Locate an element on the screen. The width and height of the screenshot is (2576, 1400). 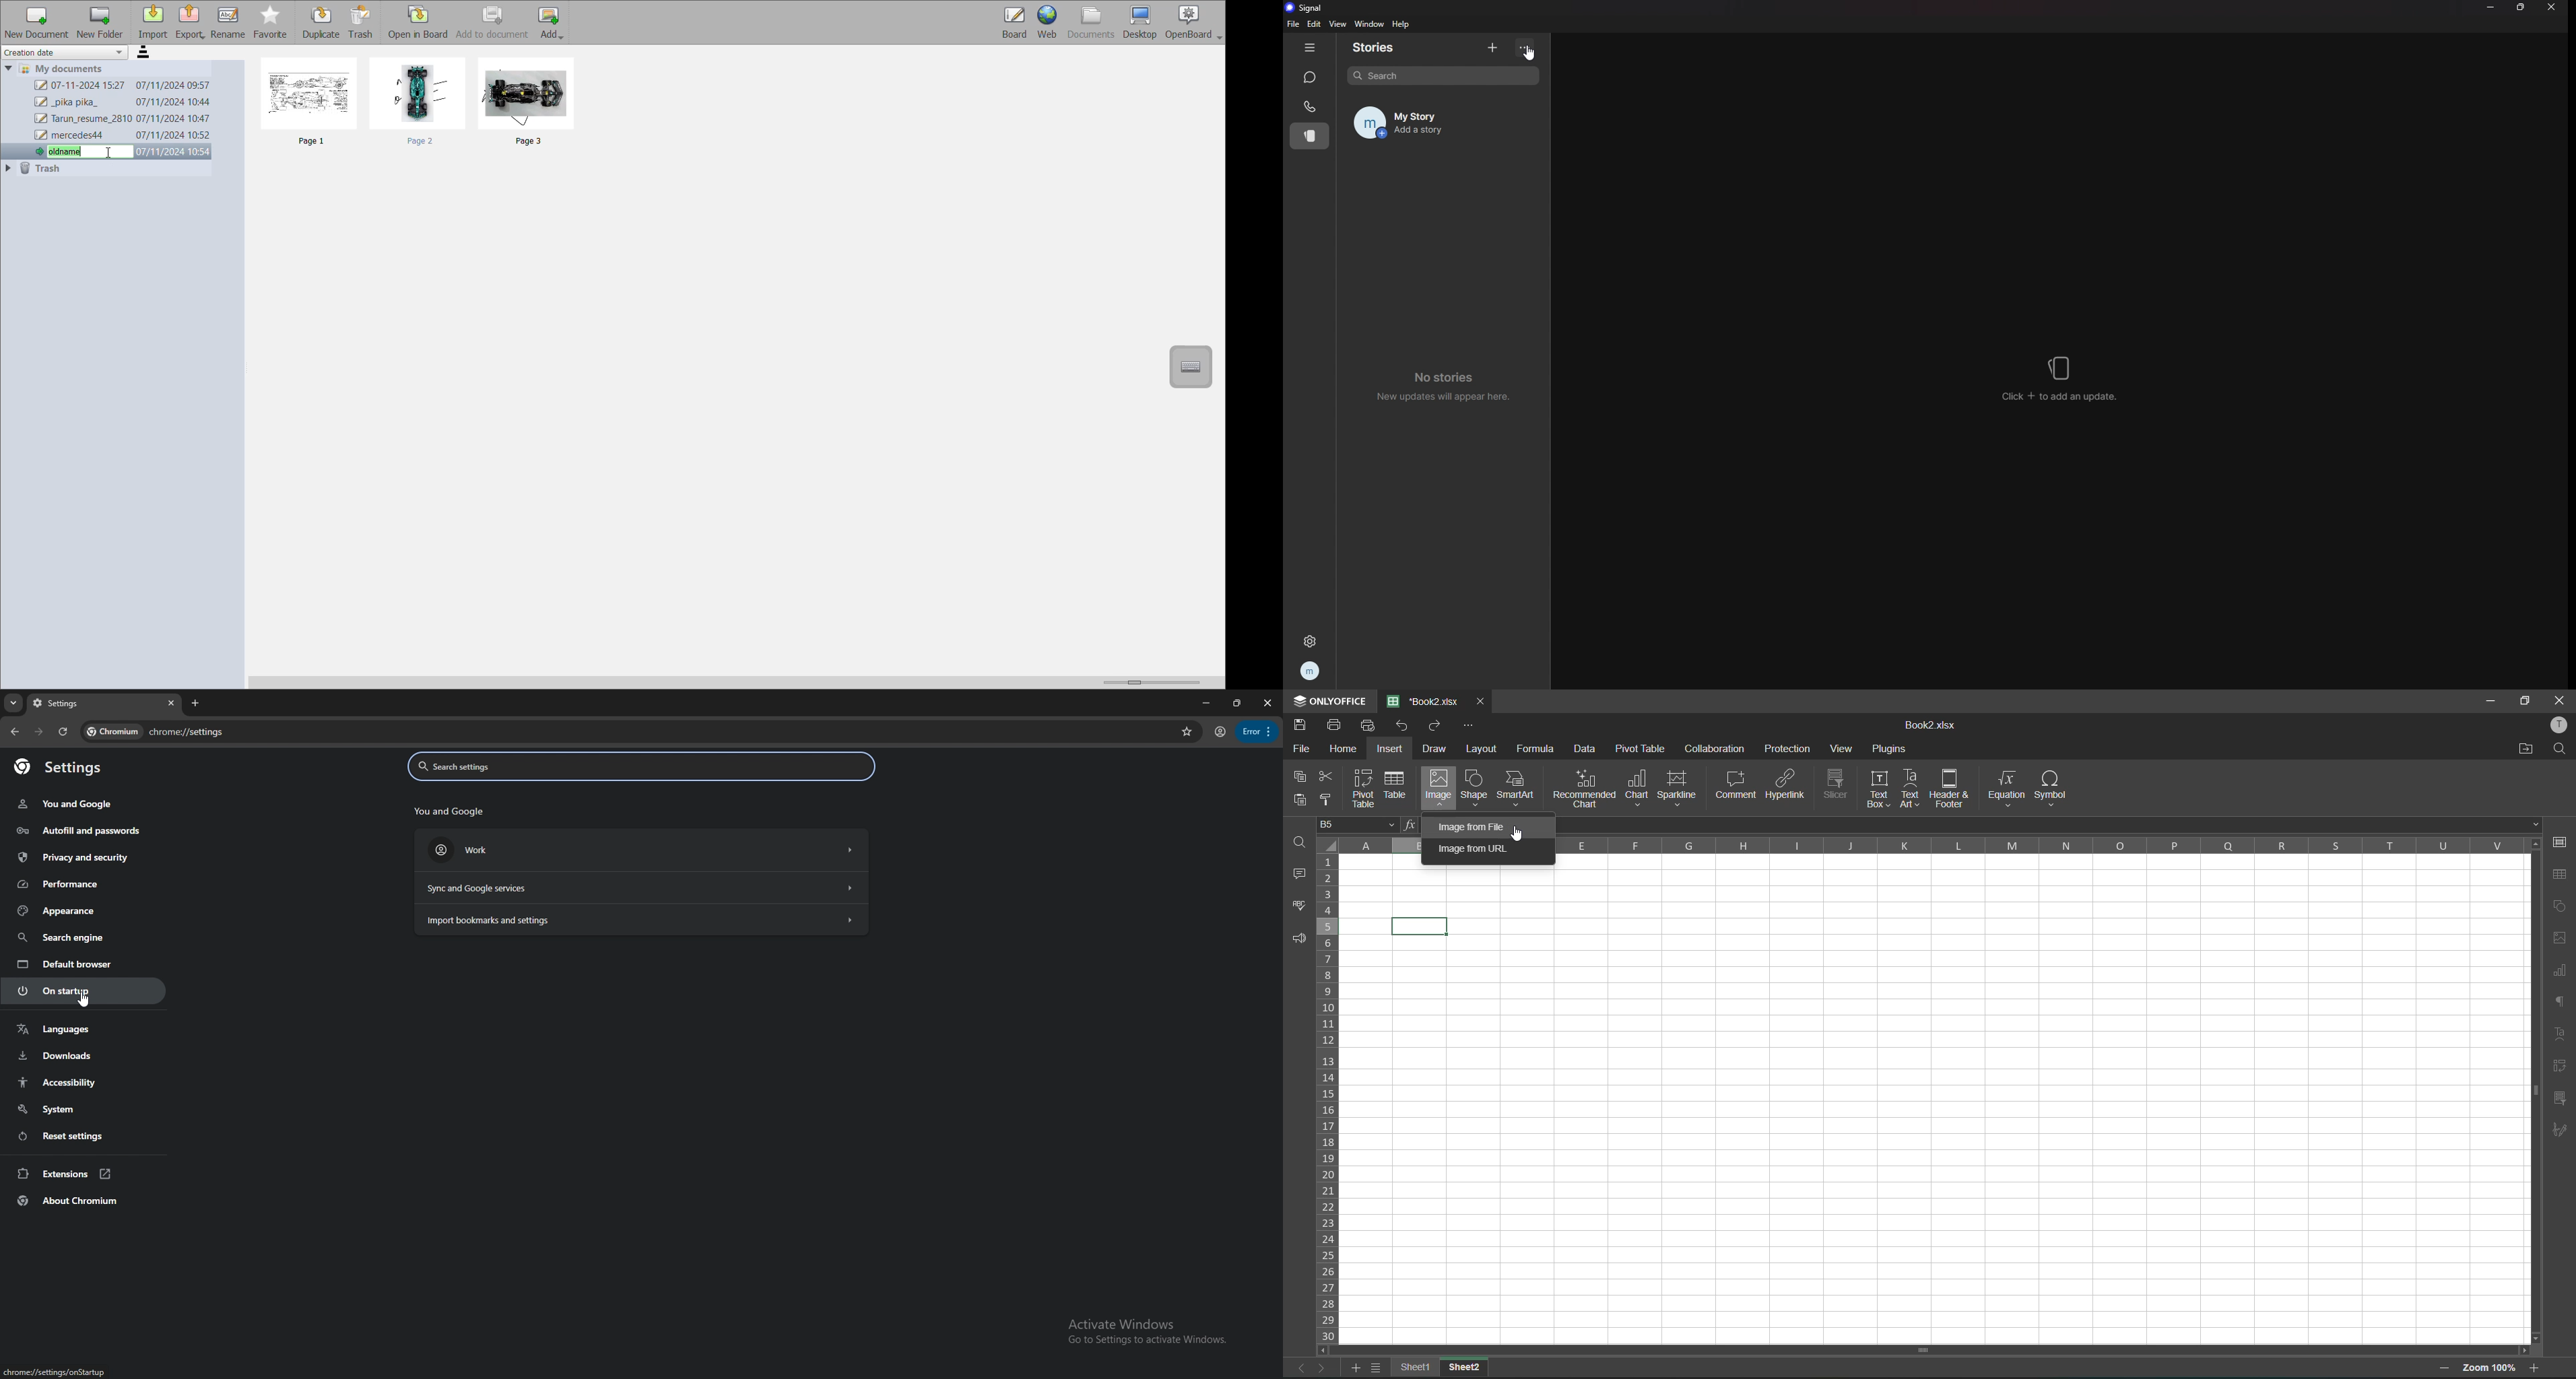
redo is located at coordinates (1439, 727).